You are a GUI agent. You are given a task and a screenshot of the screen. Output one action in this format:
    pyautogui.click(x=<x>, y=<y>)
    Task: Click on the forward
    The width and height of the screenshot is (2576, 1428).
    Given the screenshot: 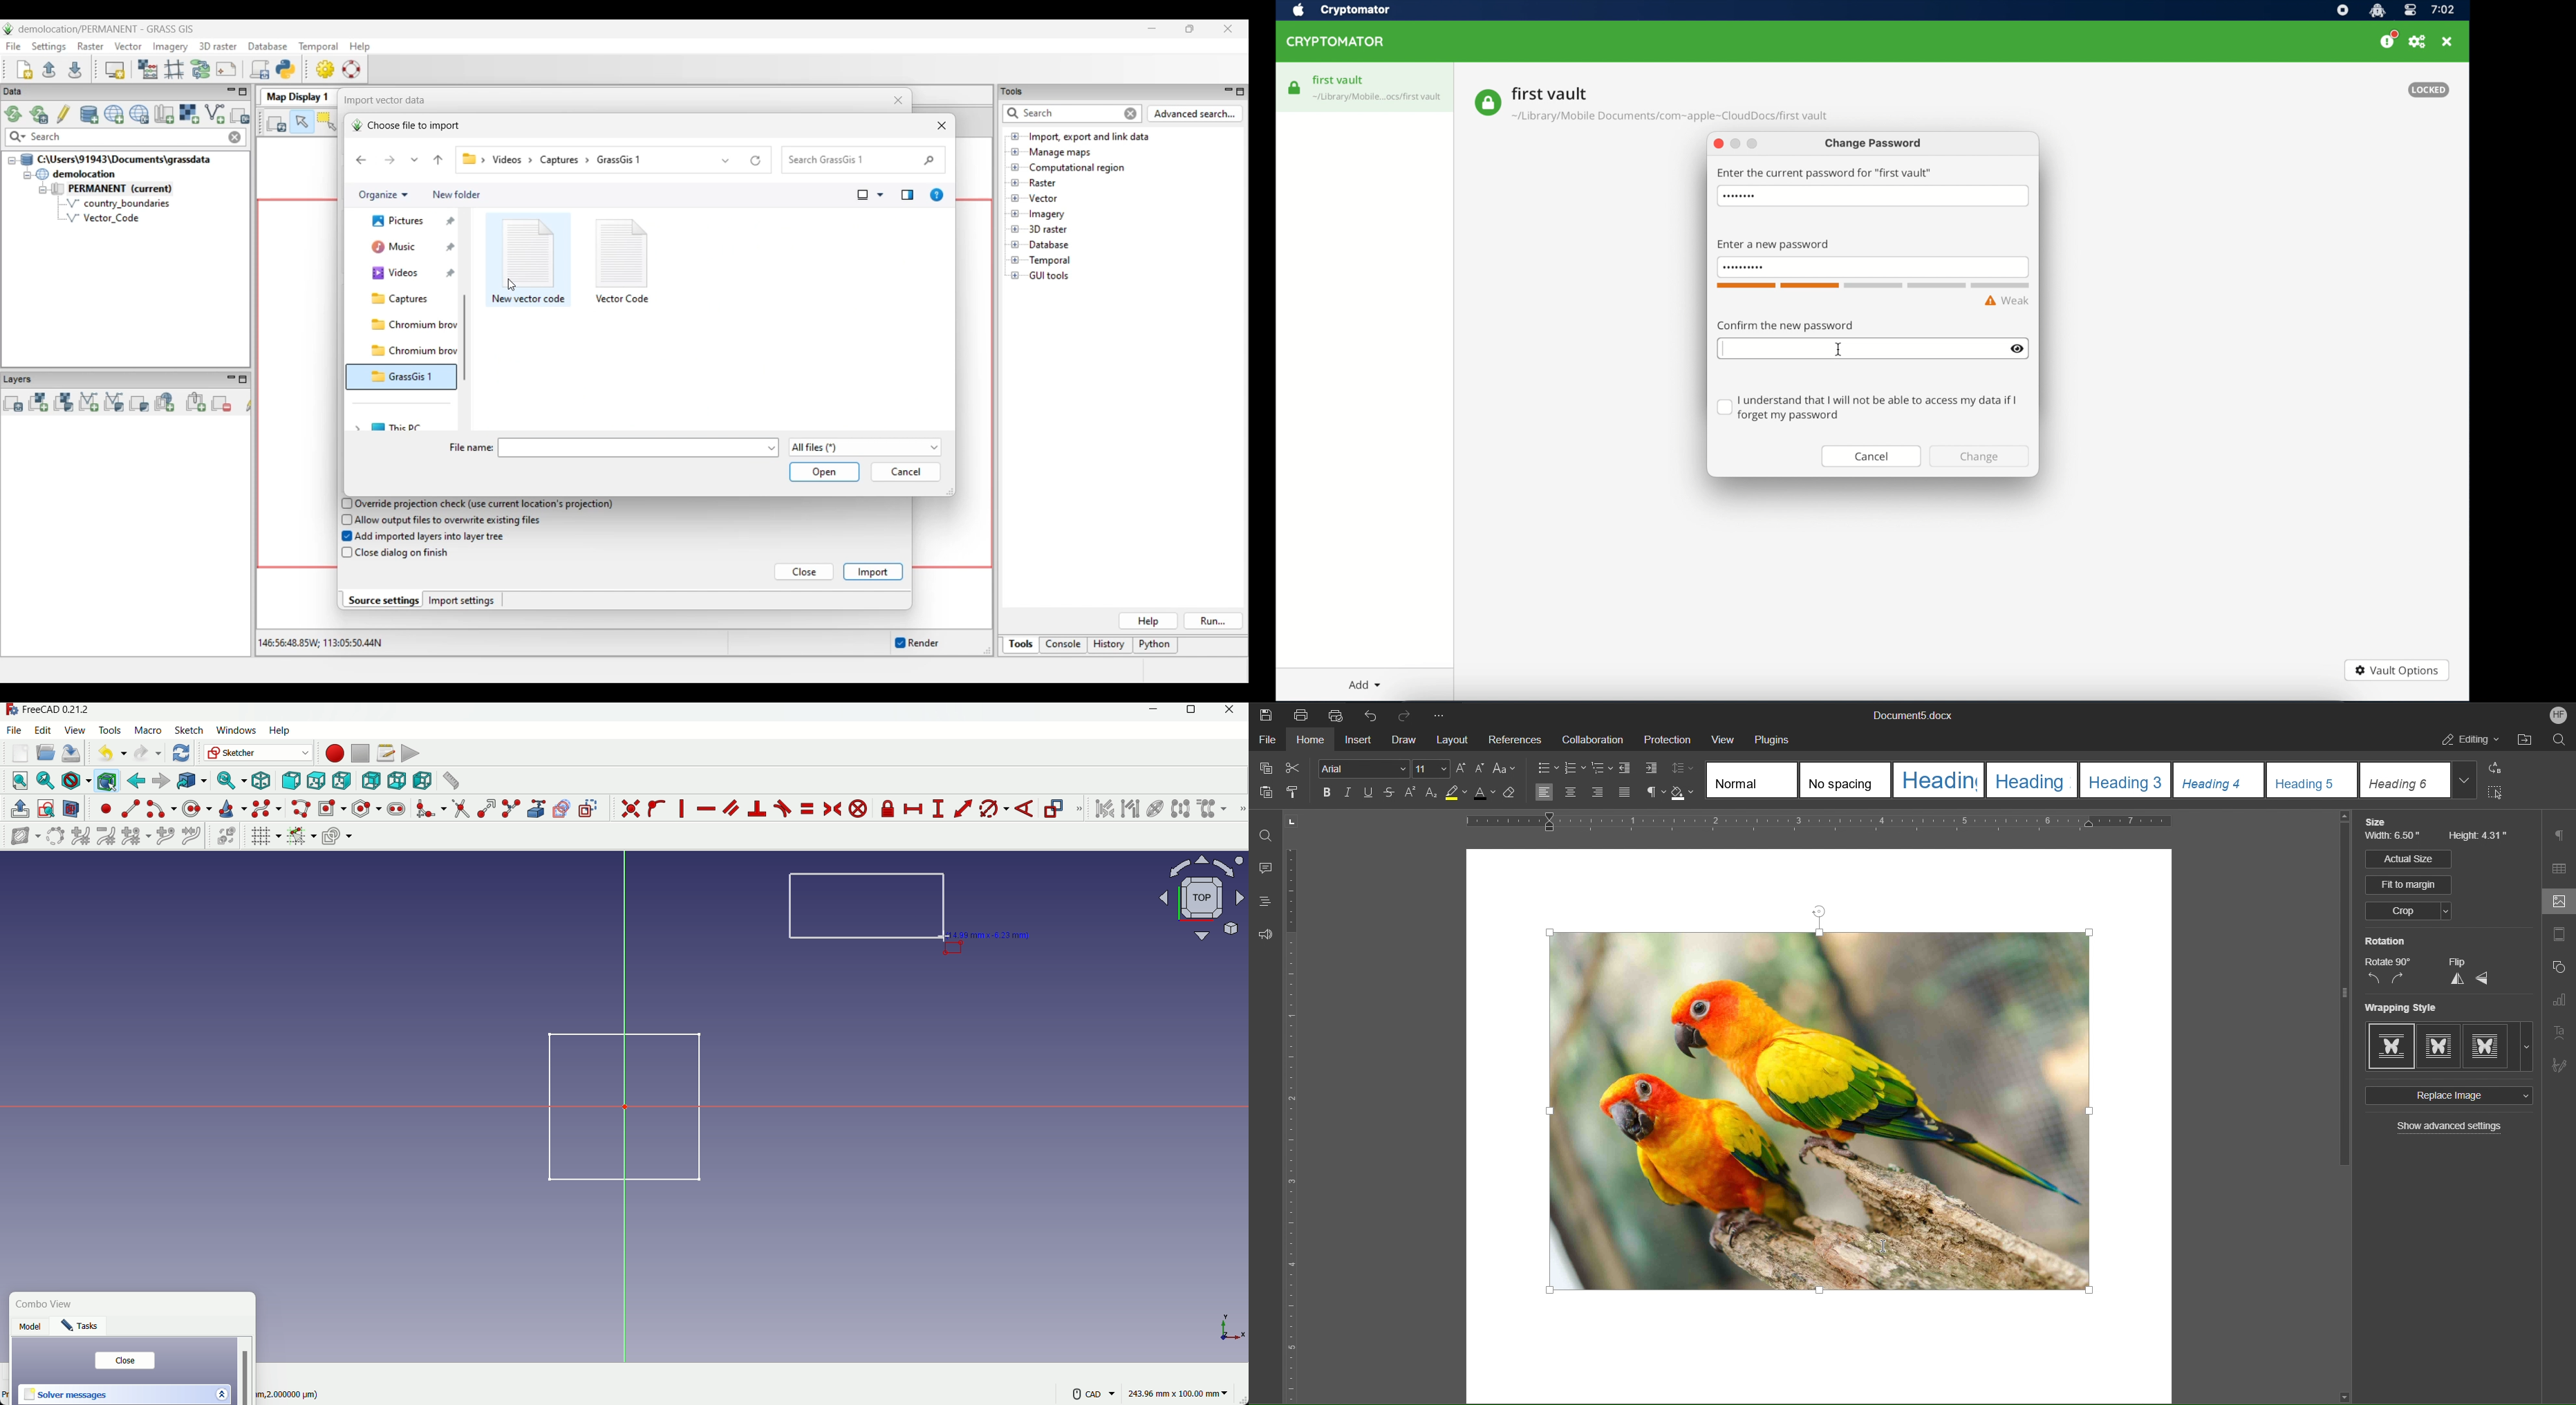 What is the action you would take?
    pyautogui.click(x=161, y=781)
    